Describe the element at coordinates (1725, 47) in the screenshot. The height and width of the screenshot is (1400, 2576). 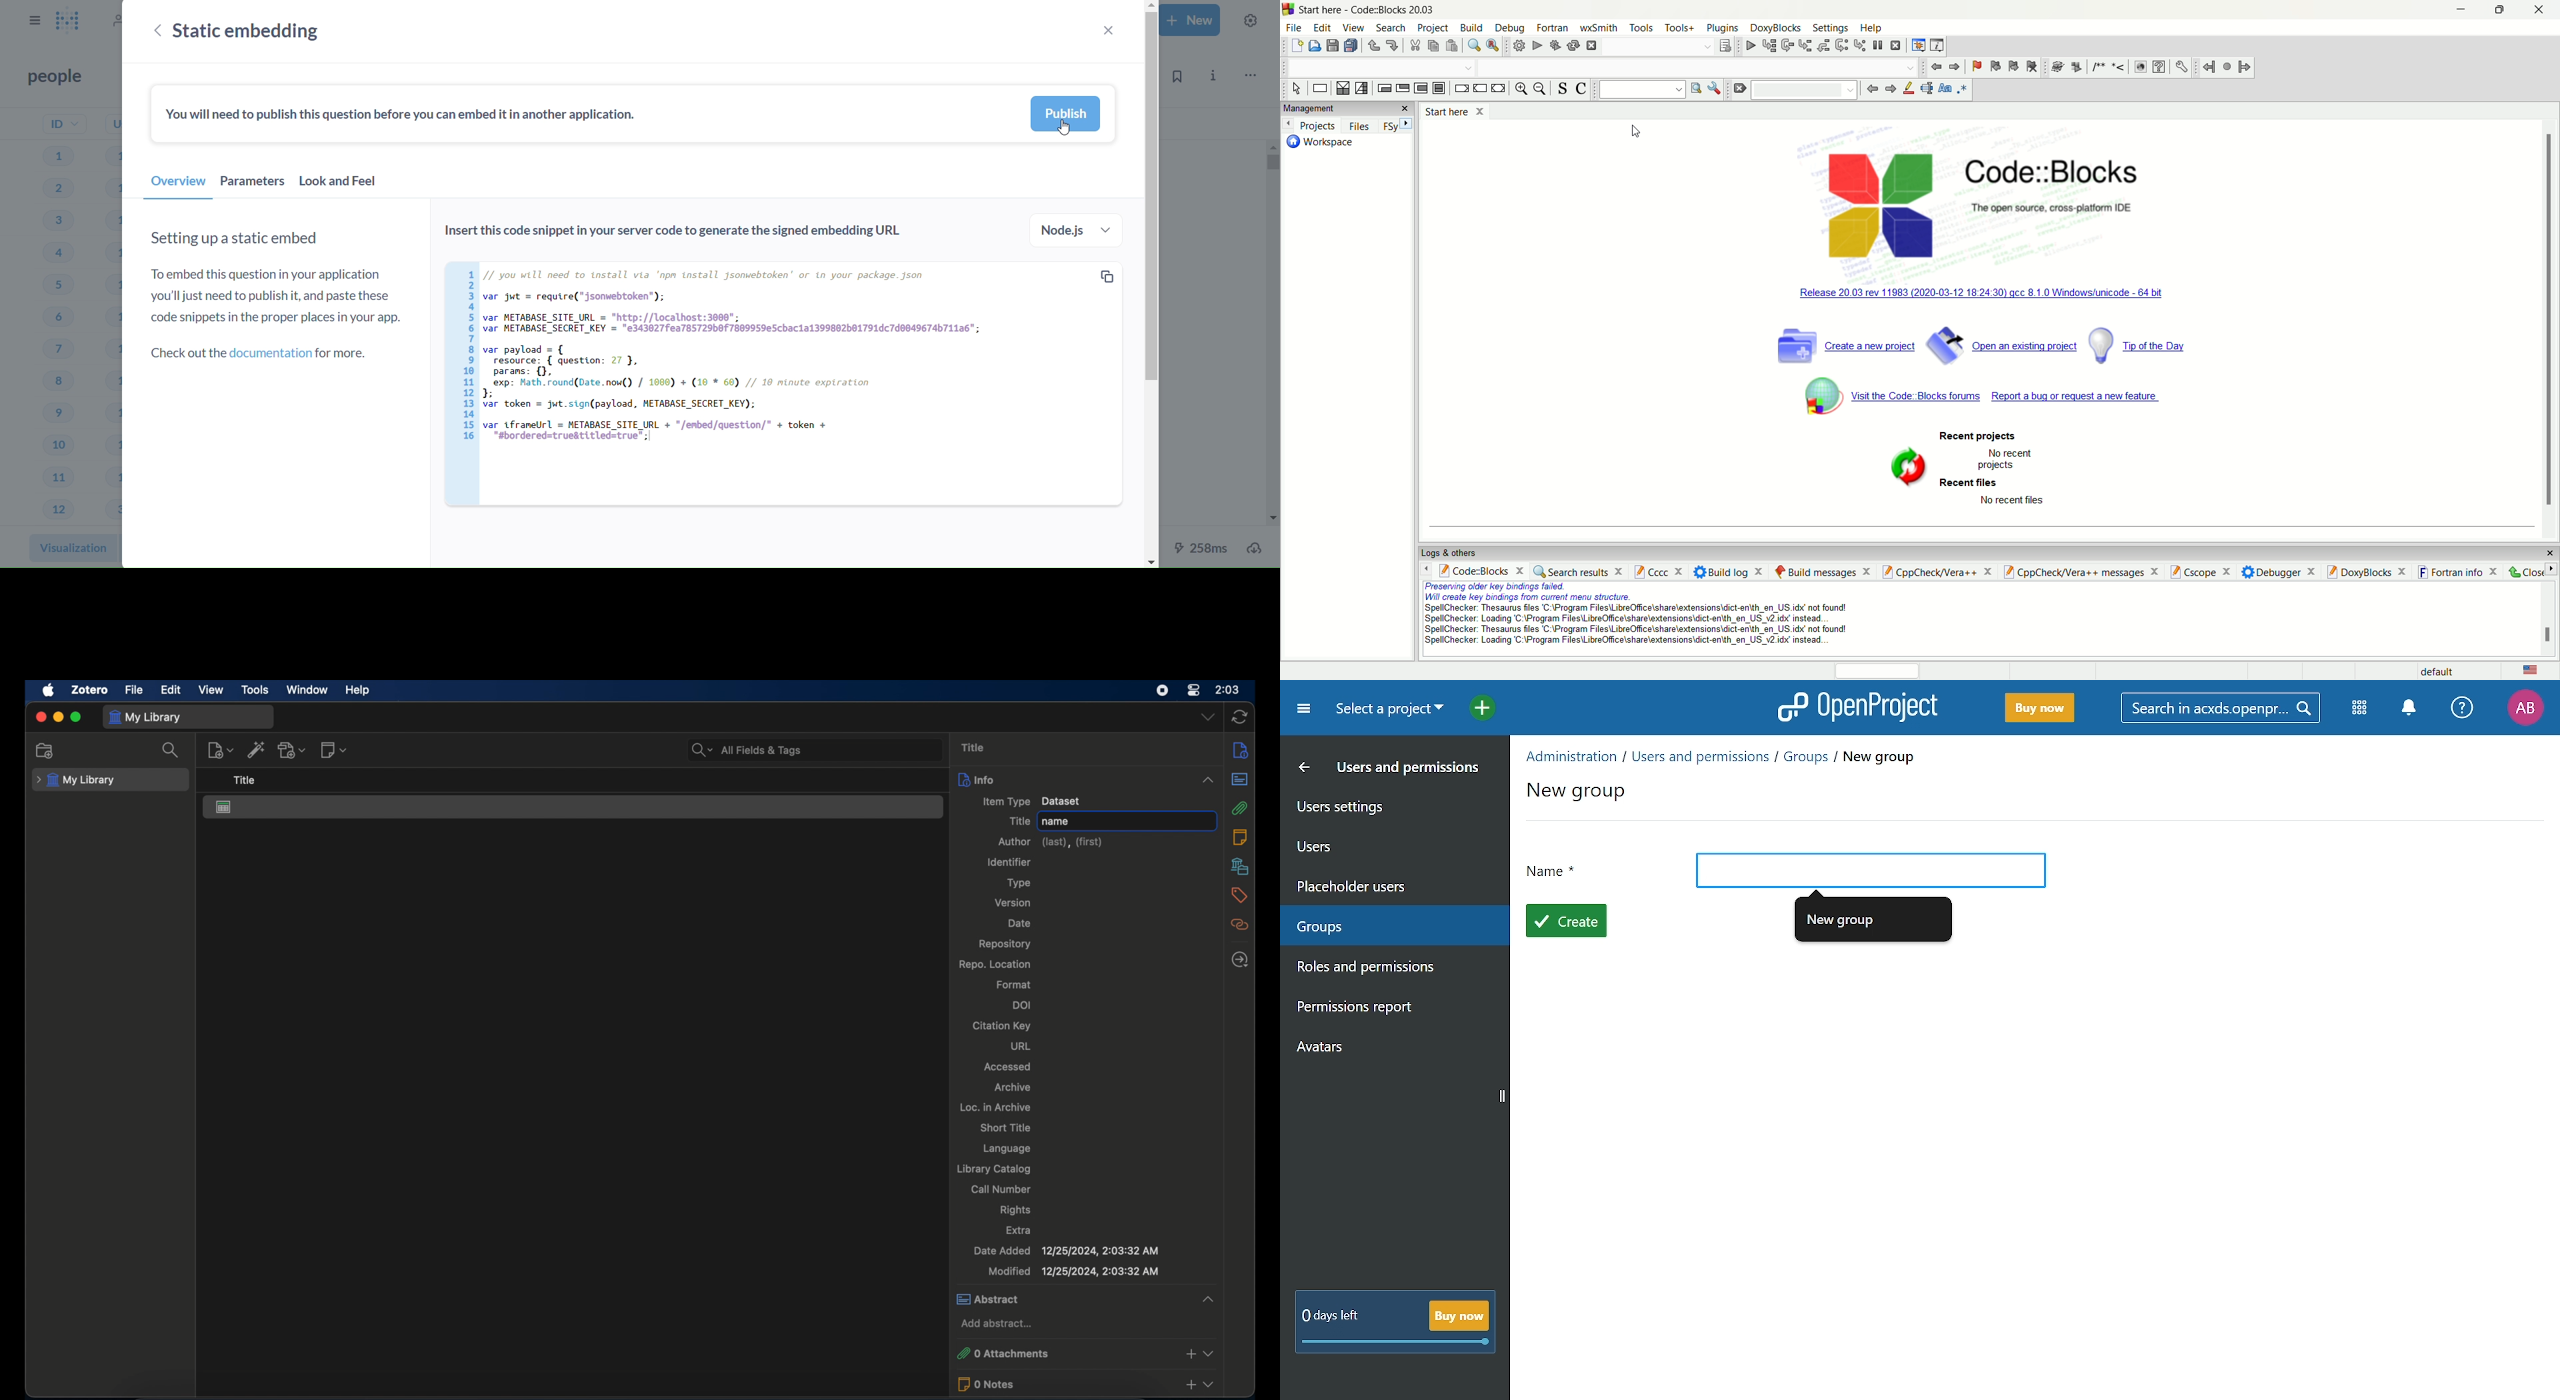
I see `show select target dialog` at that location.